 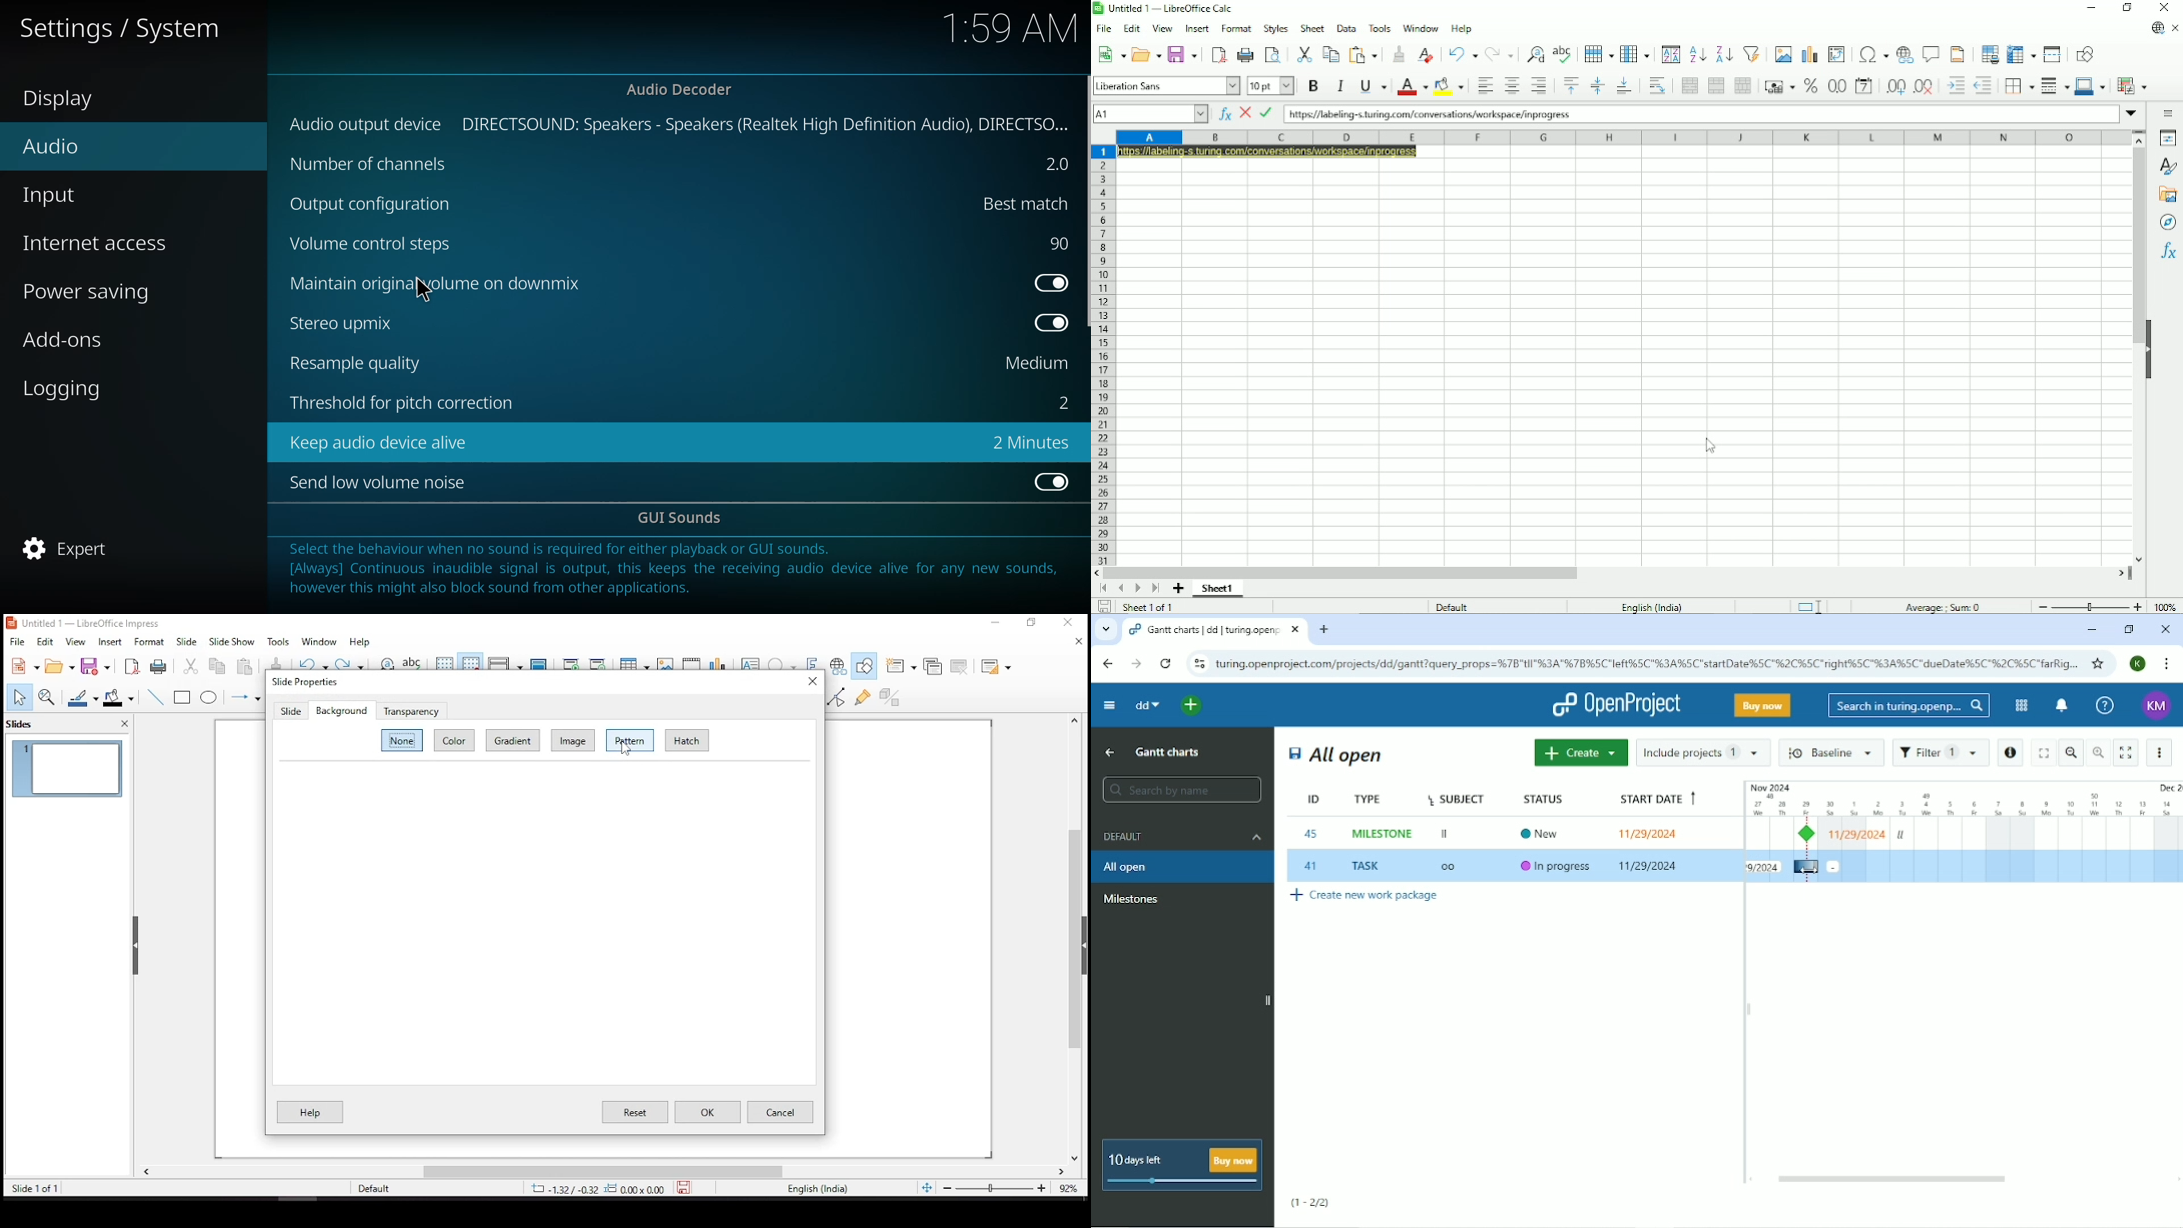 I want to click on Create new work package, so click(x=1365, y=898).